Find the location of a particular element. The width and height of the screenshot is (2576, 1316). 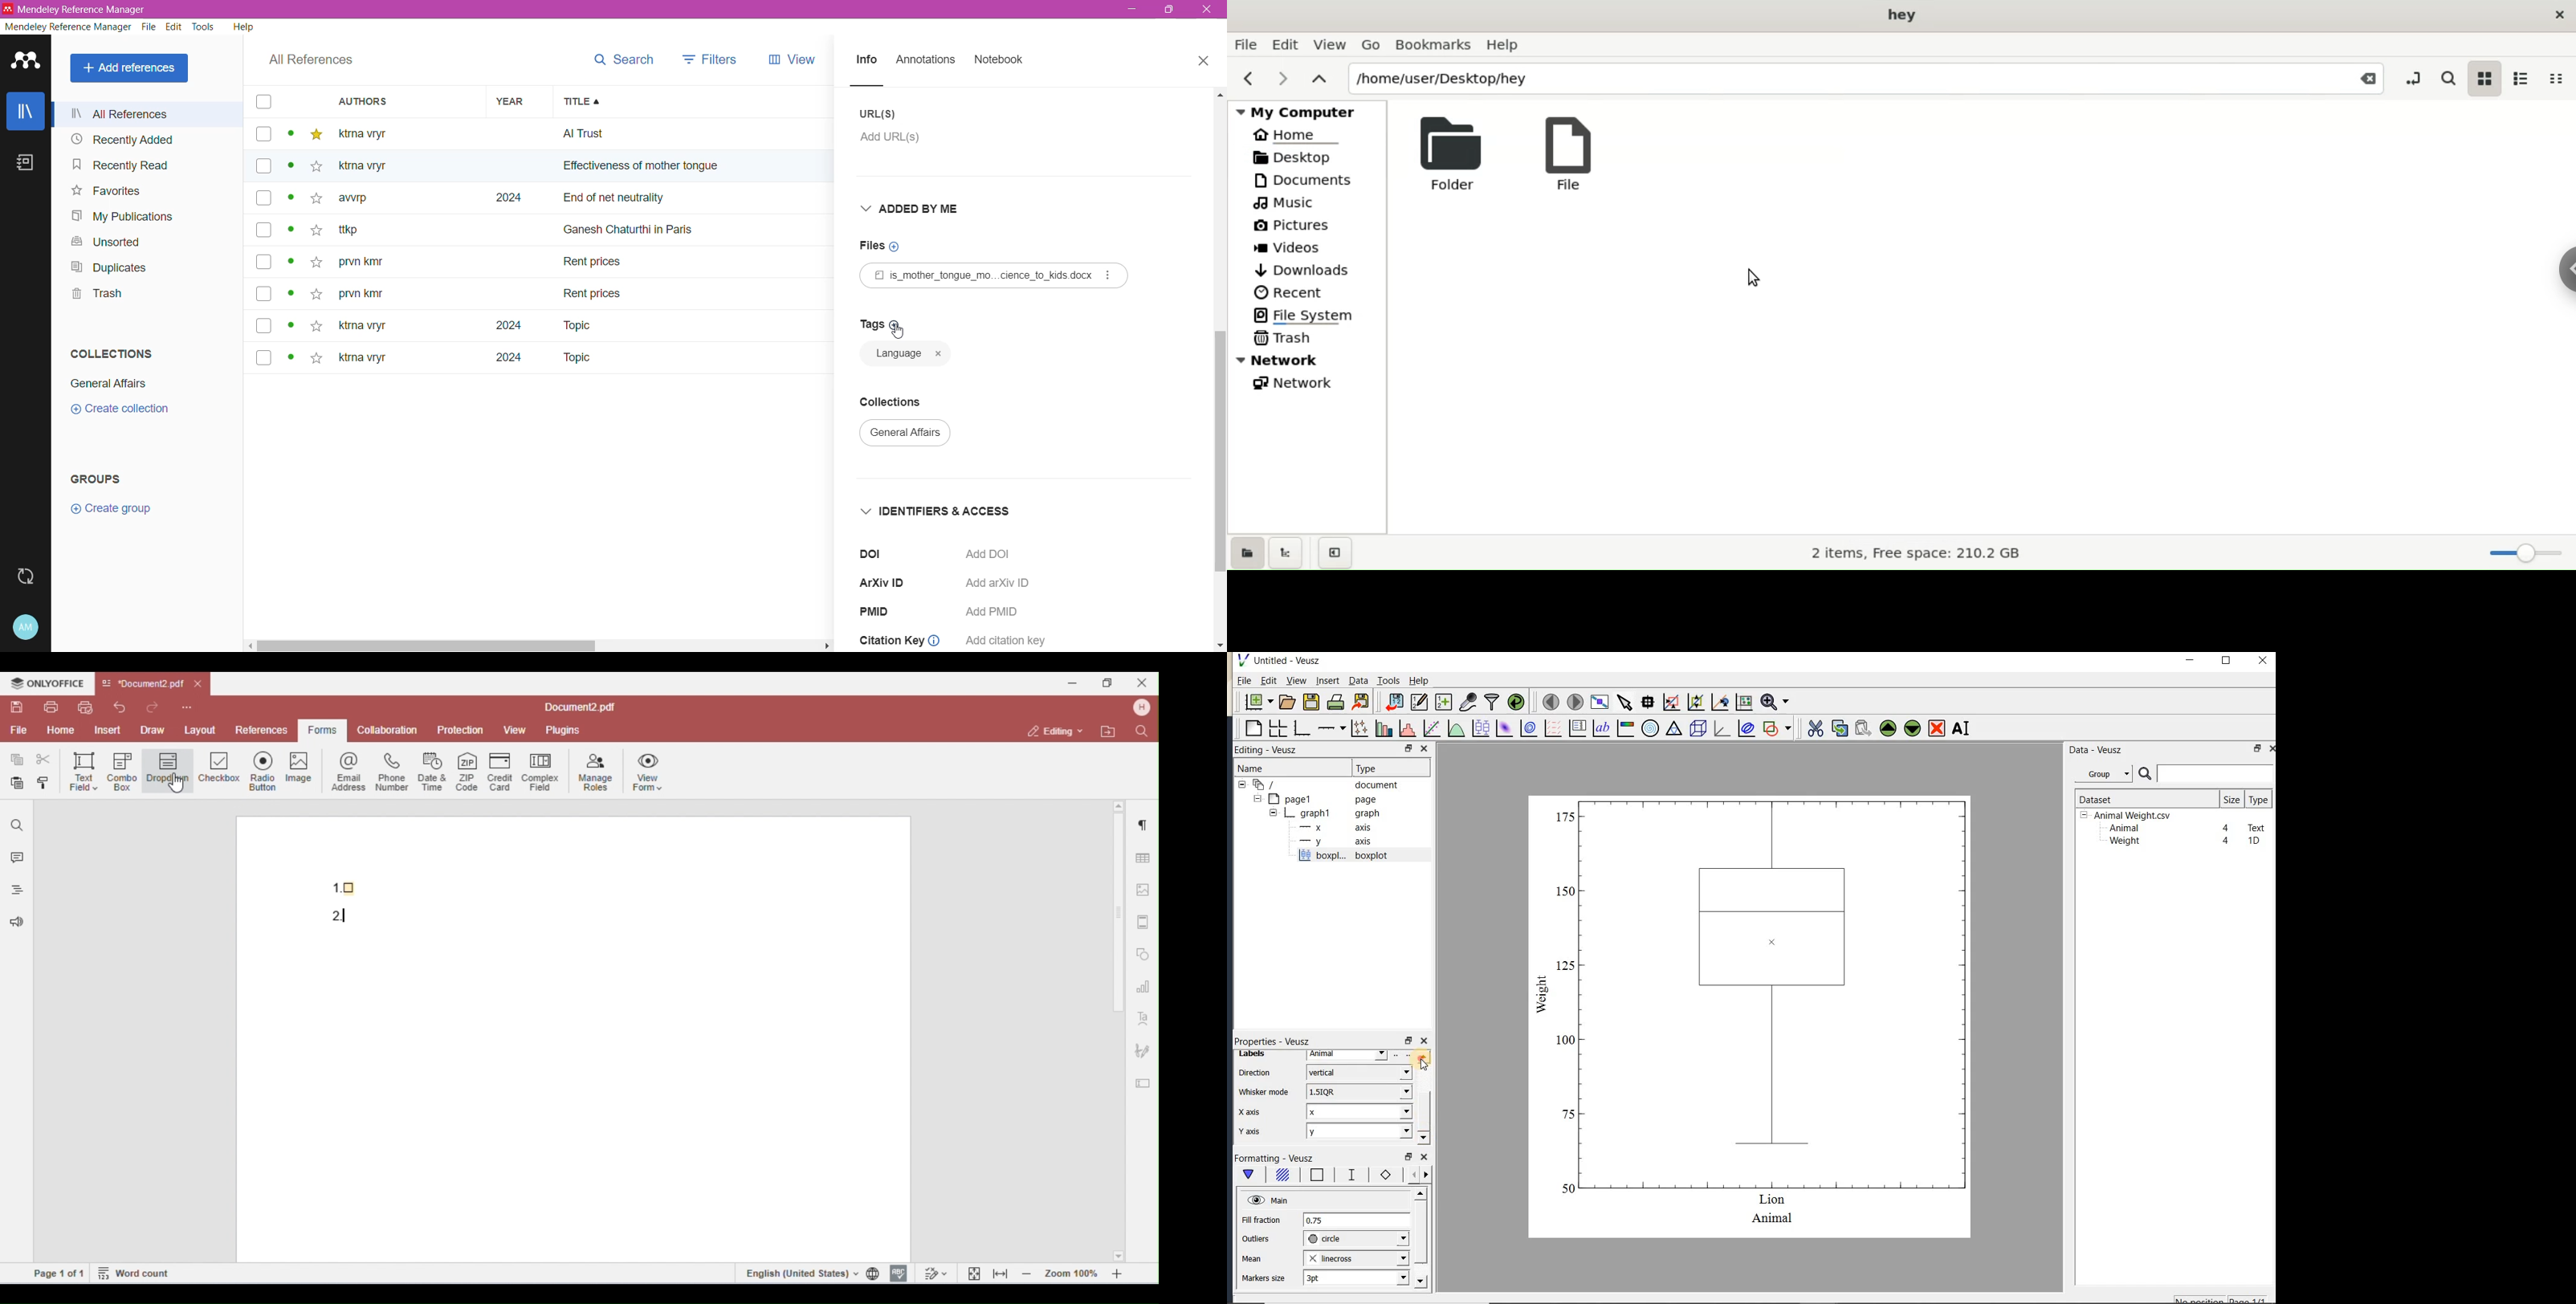

Click to add URL(s) is located at coordinates (899, 141).